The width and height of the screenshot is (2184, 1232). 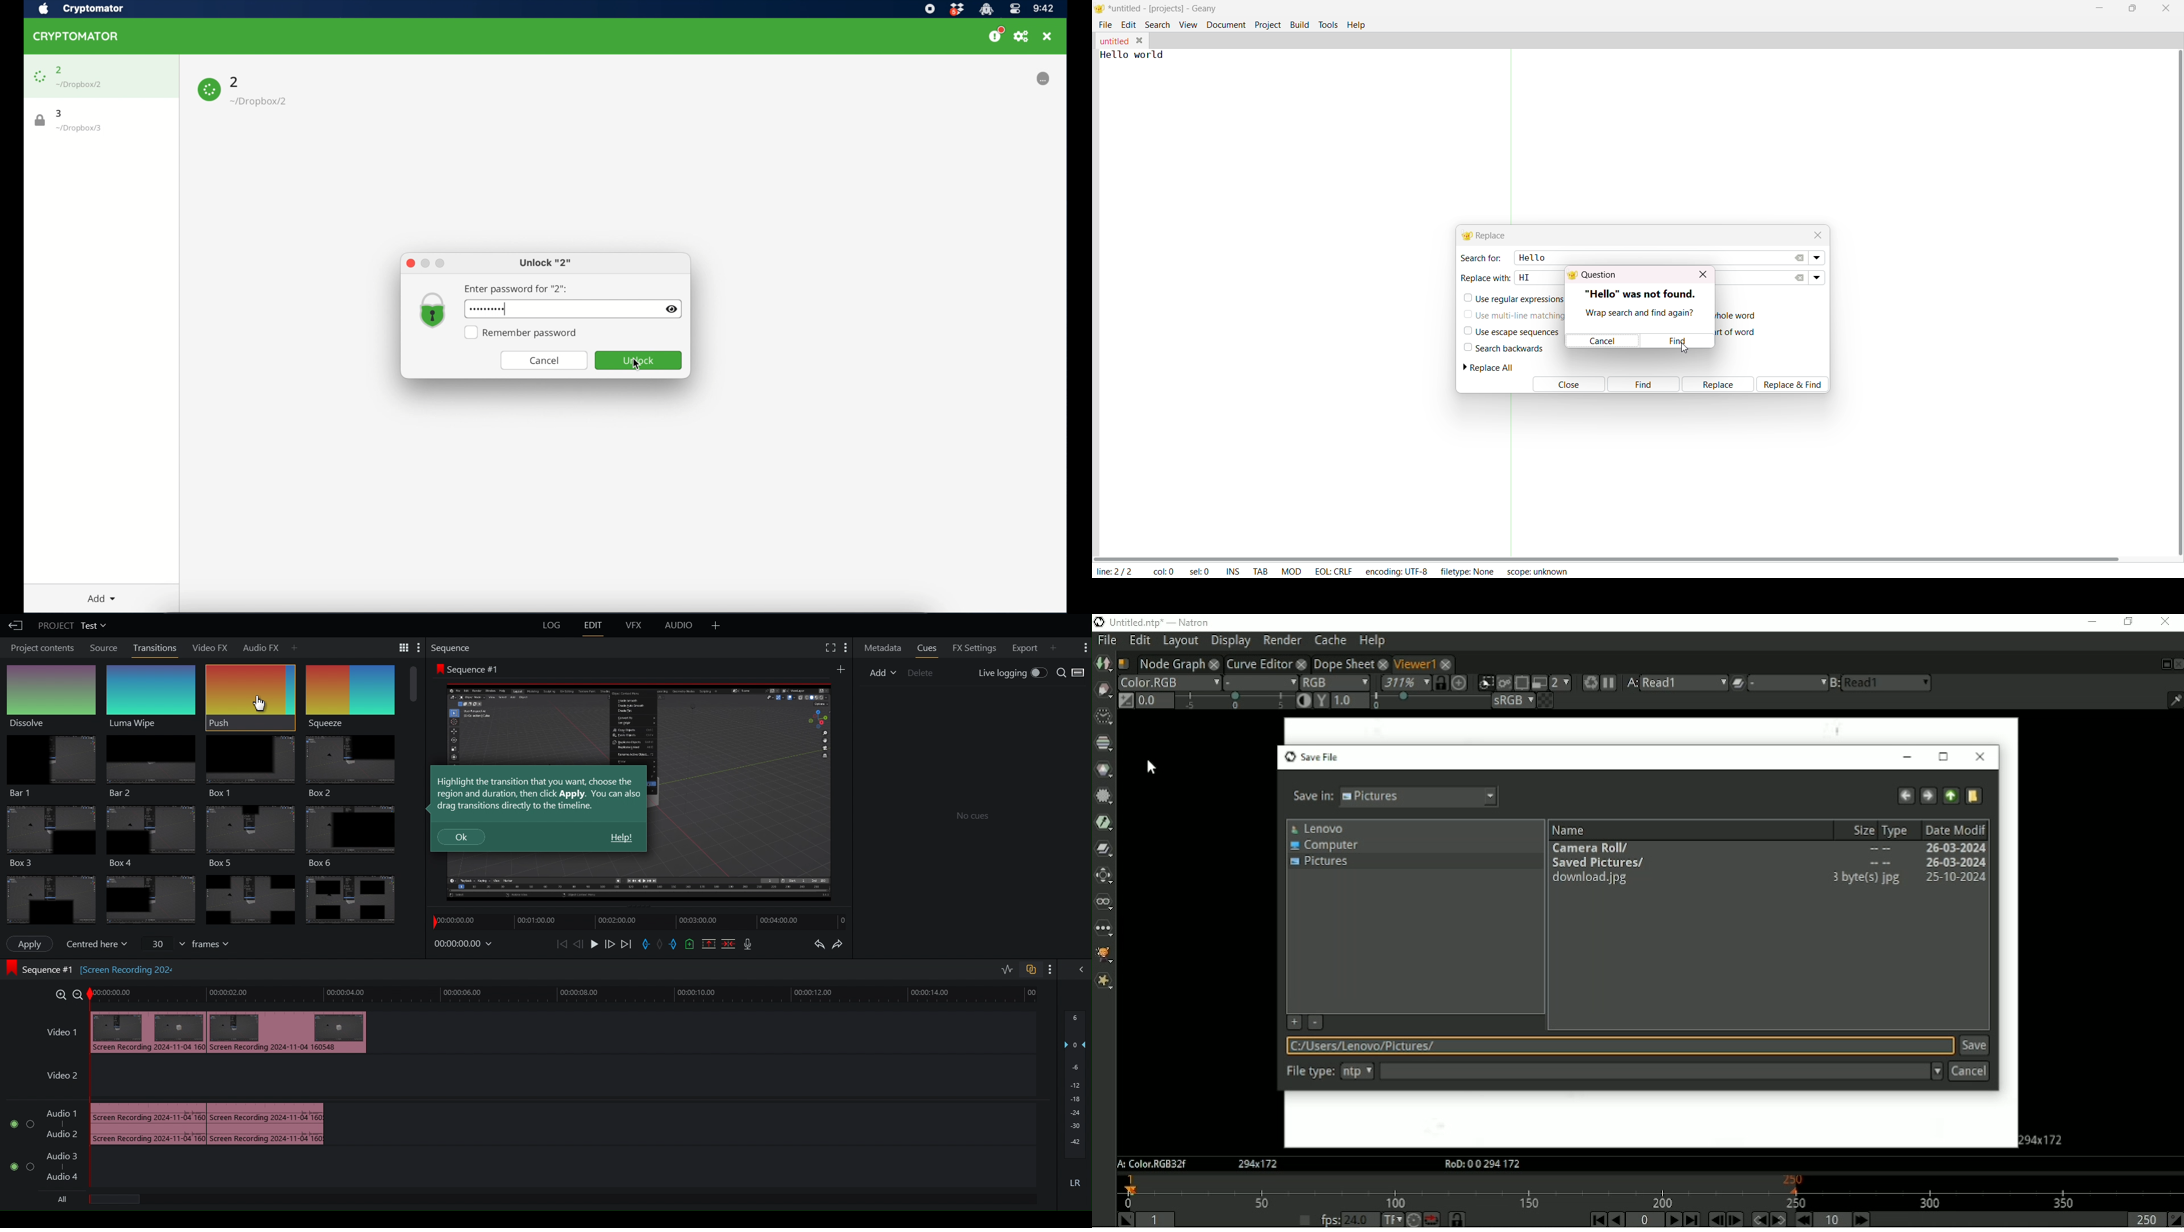 I want to click on Mic, so click(x=748, y=945).